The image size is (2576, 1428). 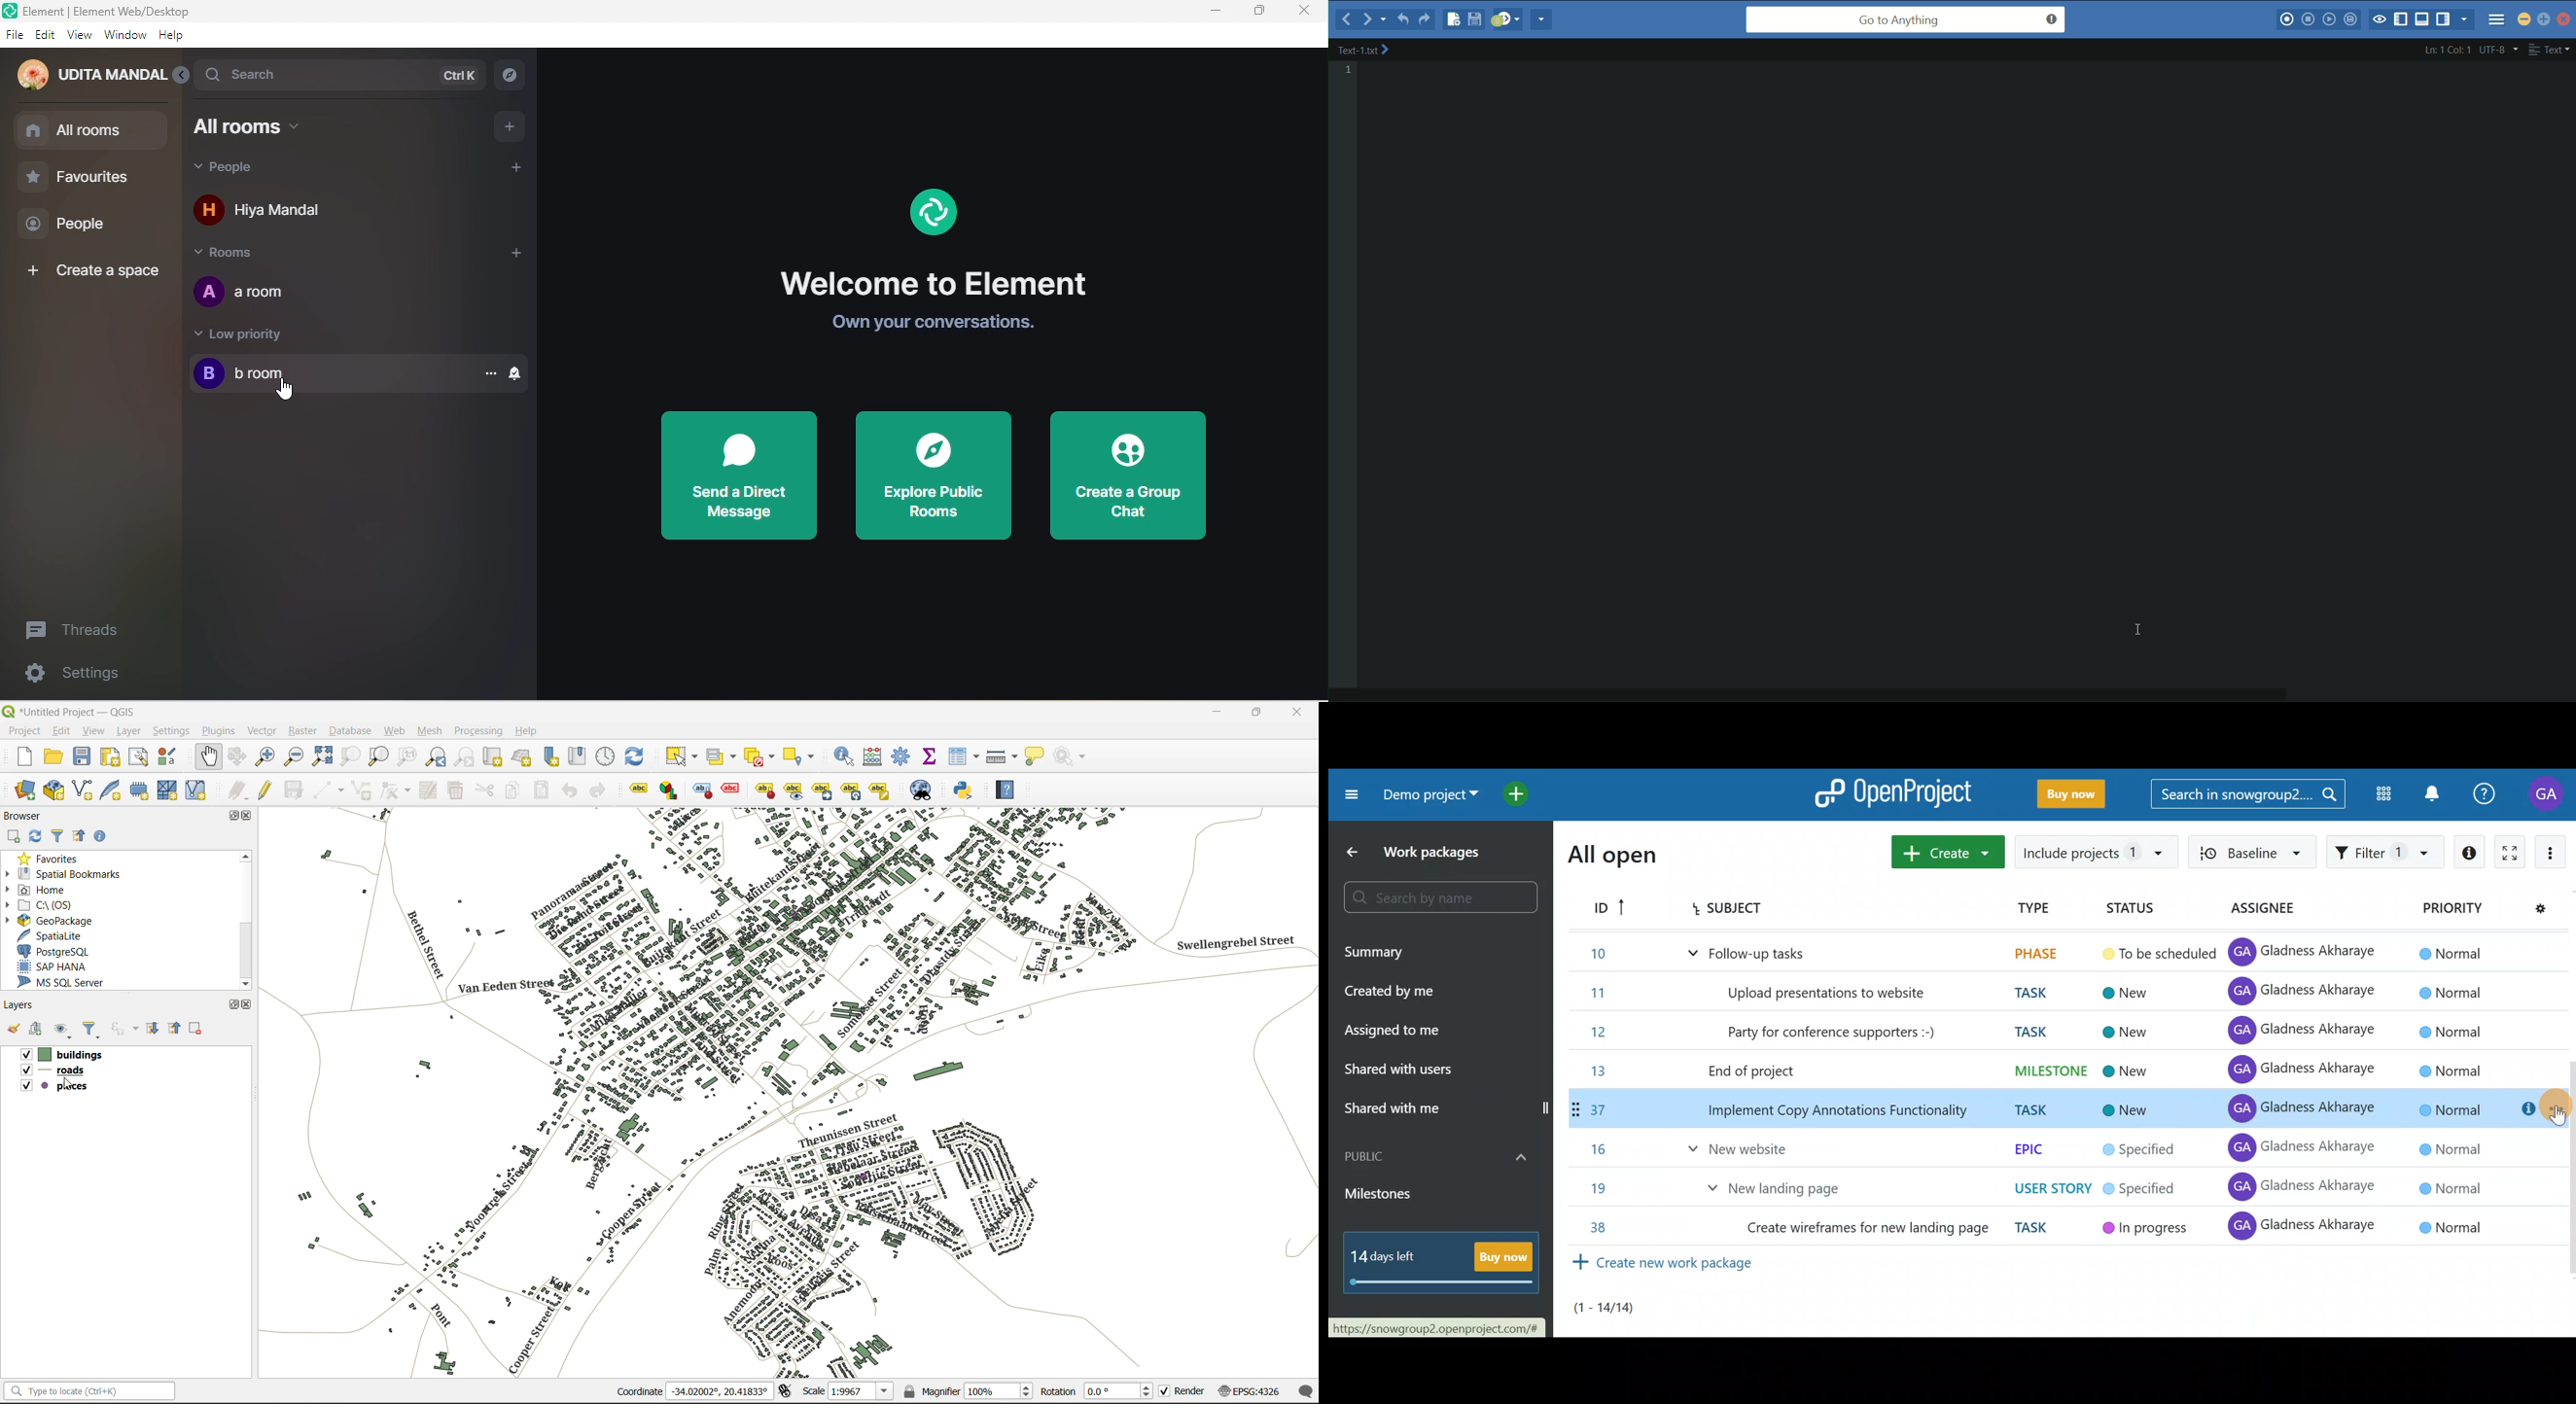 What do you see at coordinates (1402, 20) in the screenshot?
I see `undo` at bounding box center [1402, 20].